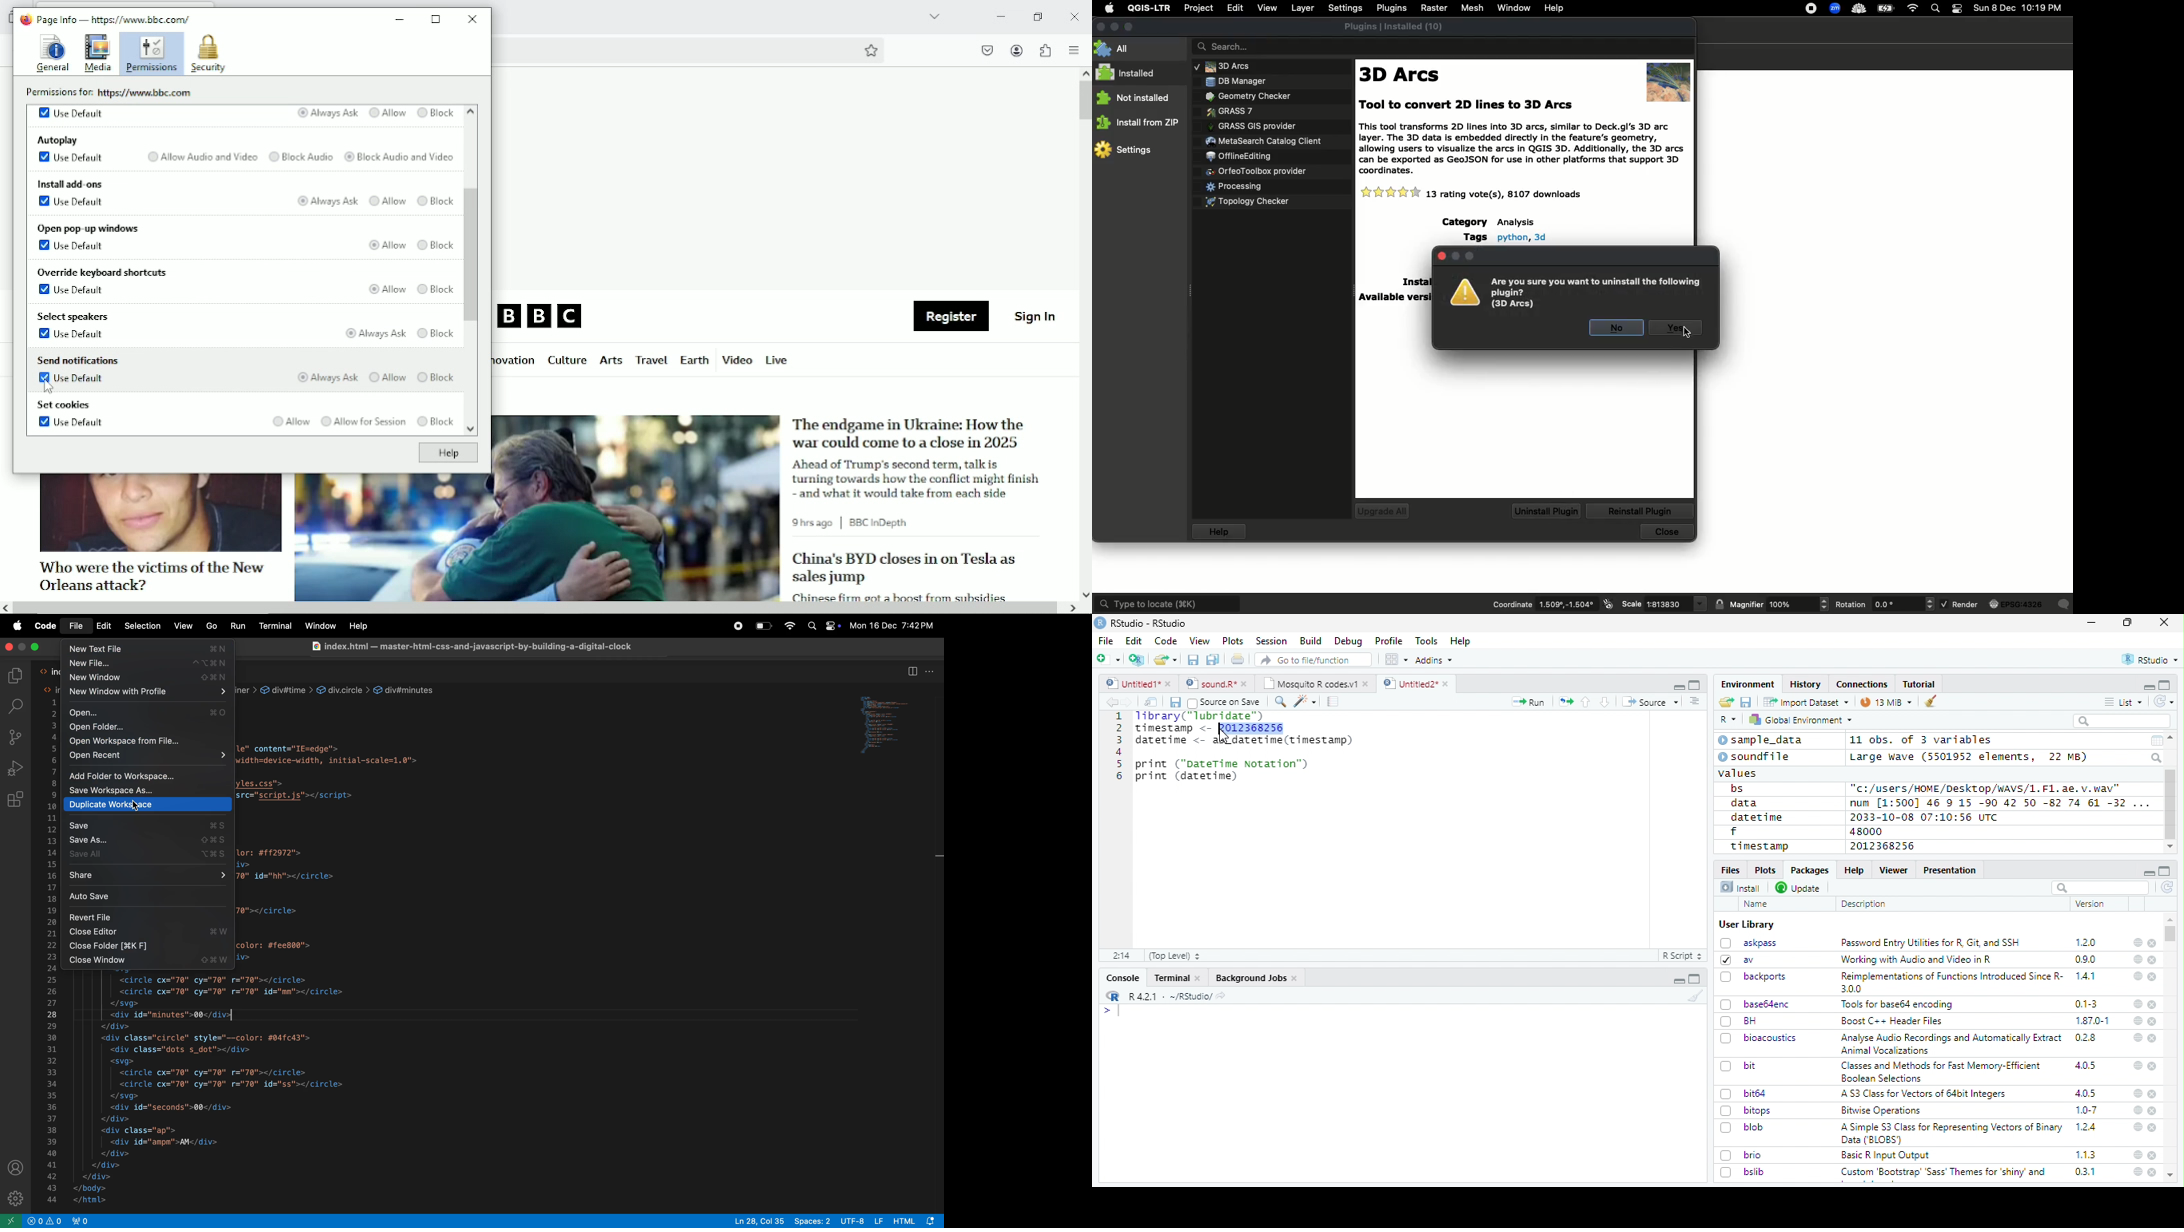 This screenshot has width=2184, height=1232. I want to click on Terminal, so click(1177, 979).